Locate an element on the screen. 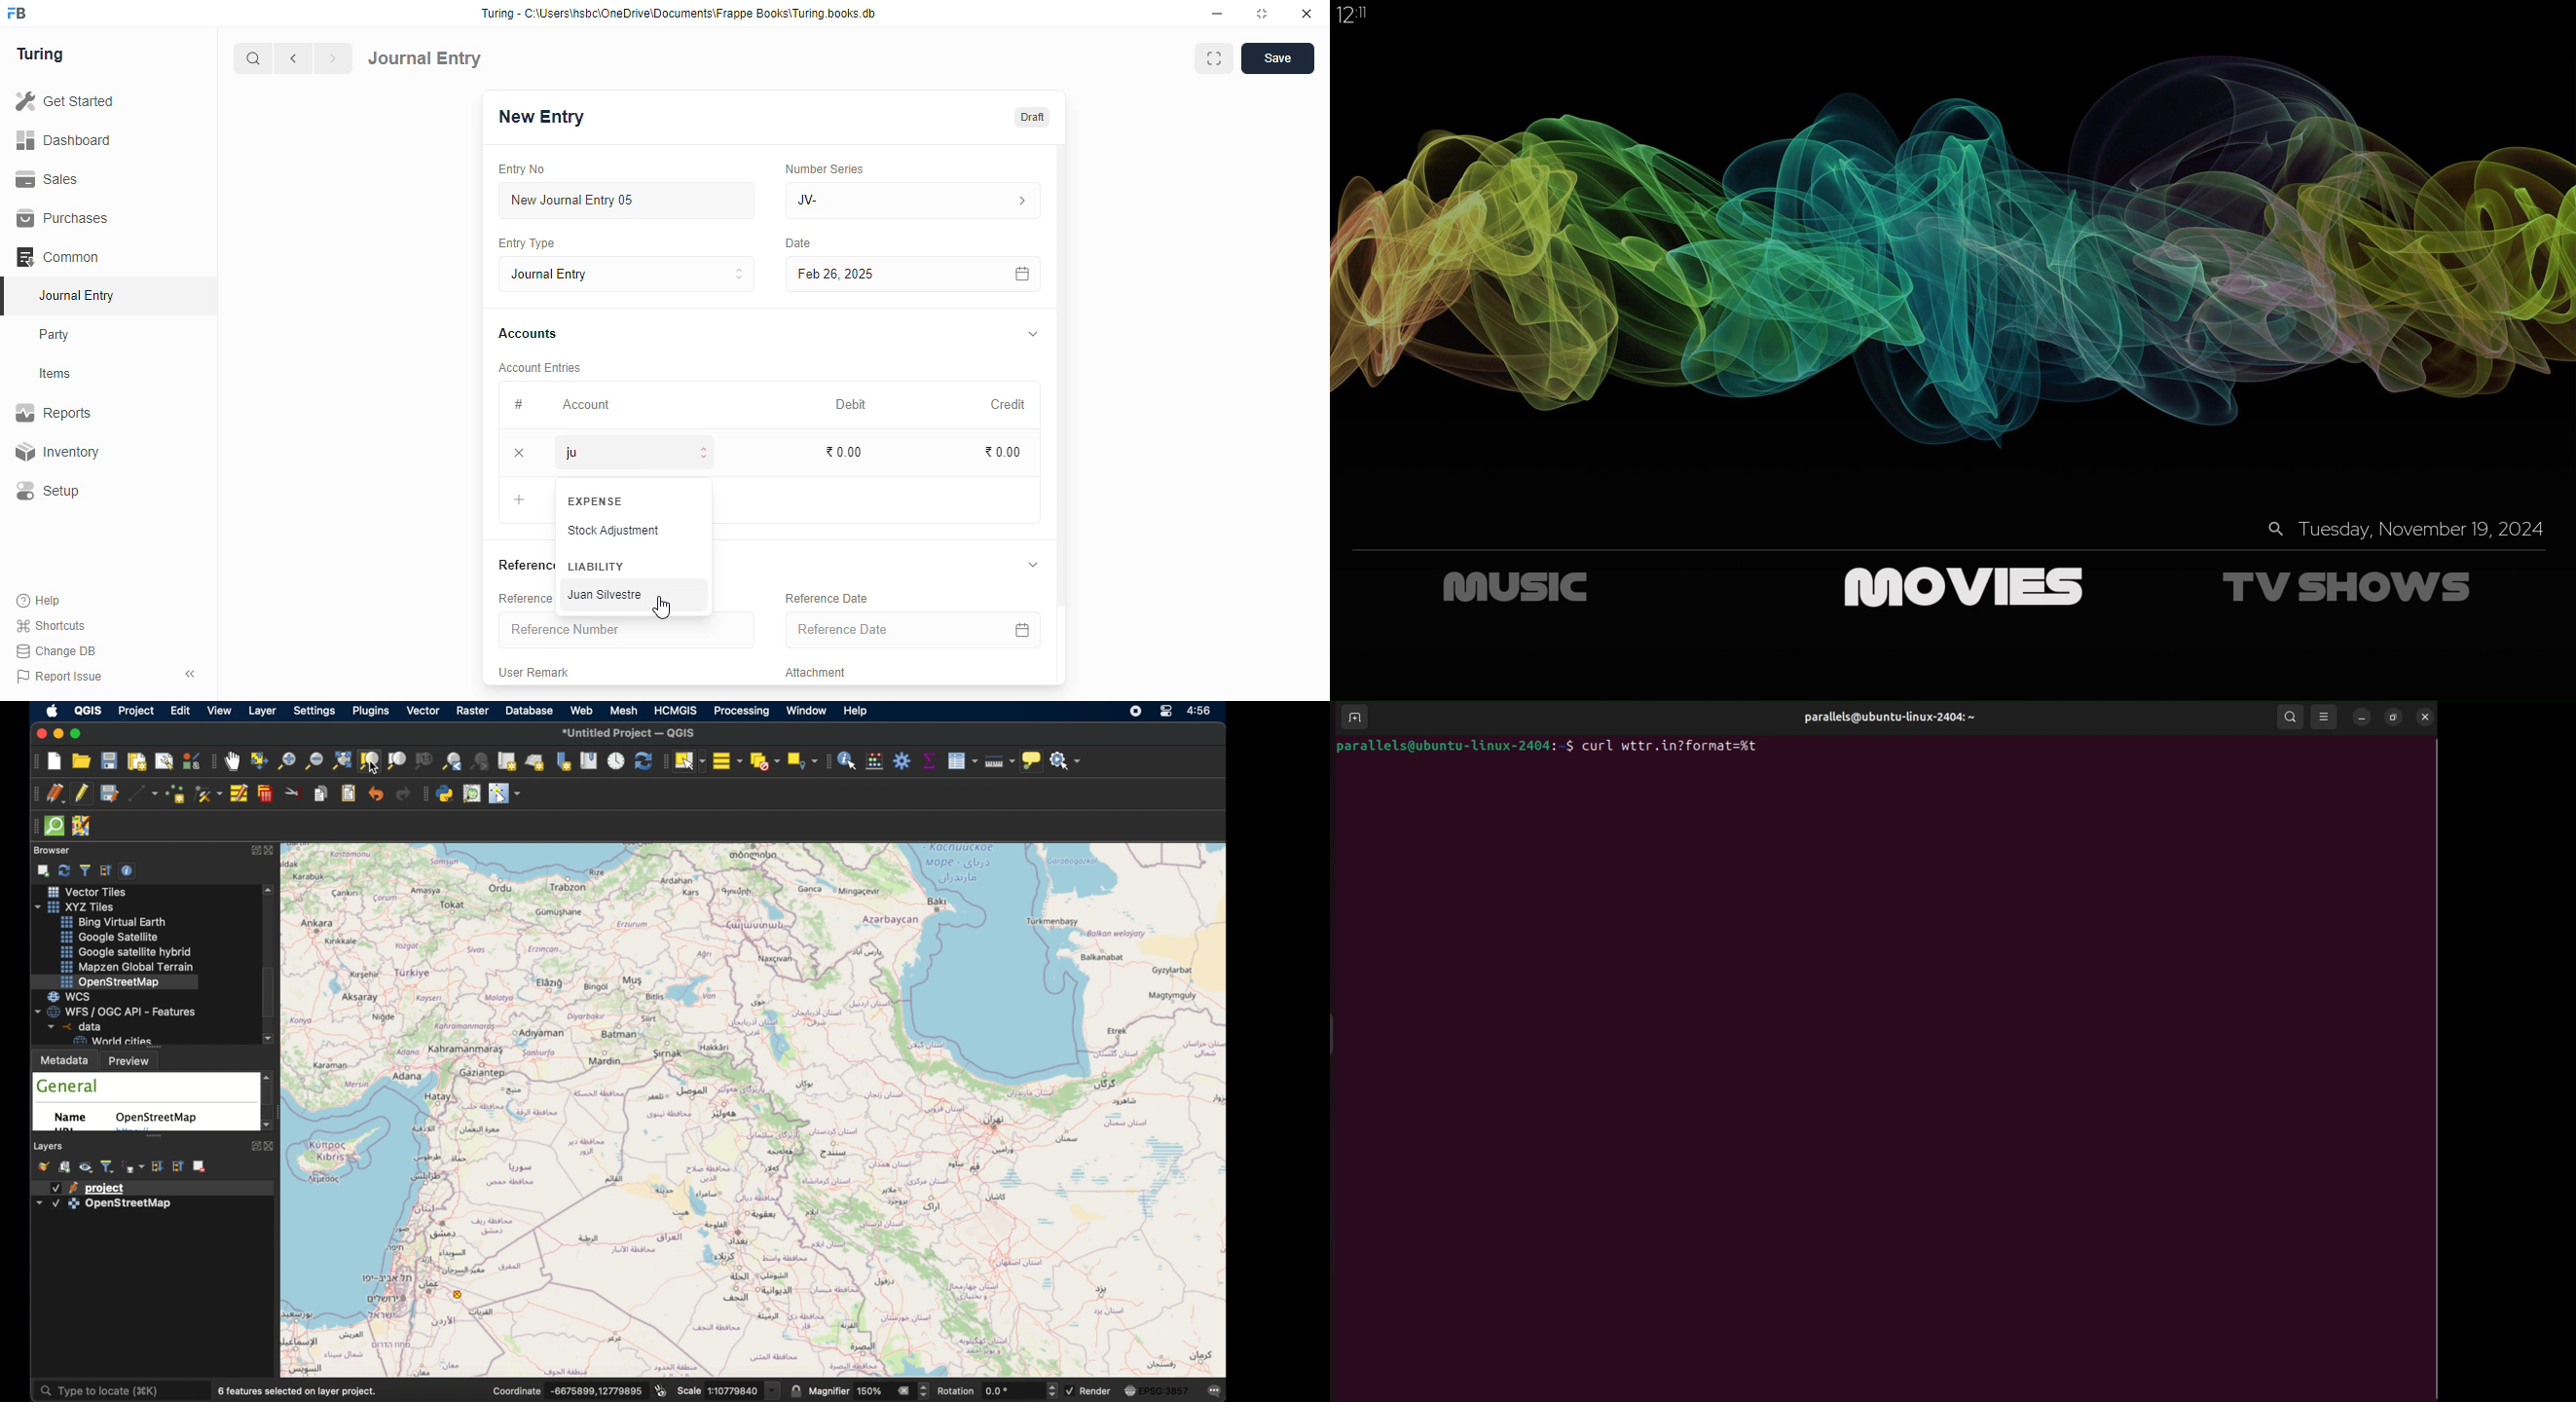 This screenshot has height=1428, width=2576. dropdown is located at coordinates (773, 1390).